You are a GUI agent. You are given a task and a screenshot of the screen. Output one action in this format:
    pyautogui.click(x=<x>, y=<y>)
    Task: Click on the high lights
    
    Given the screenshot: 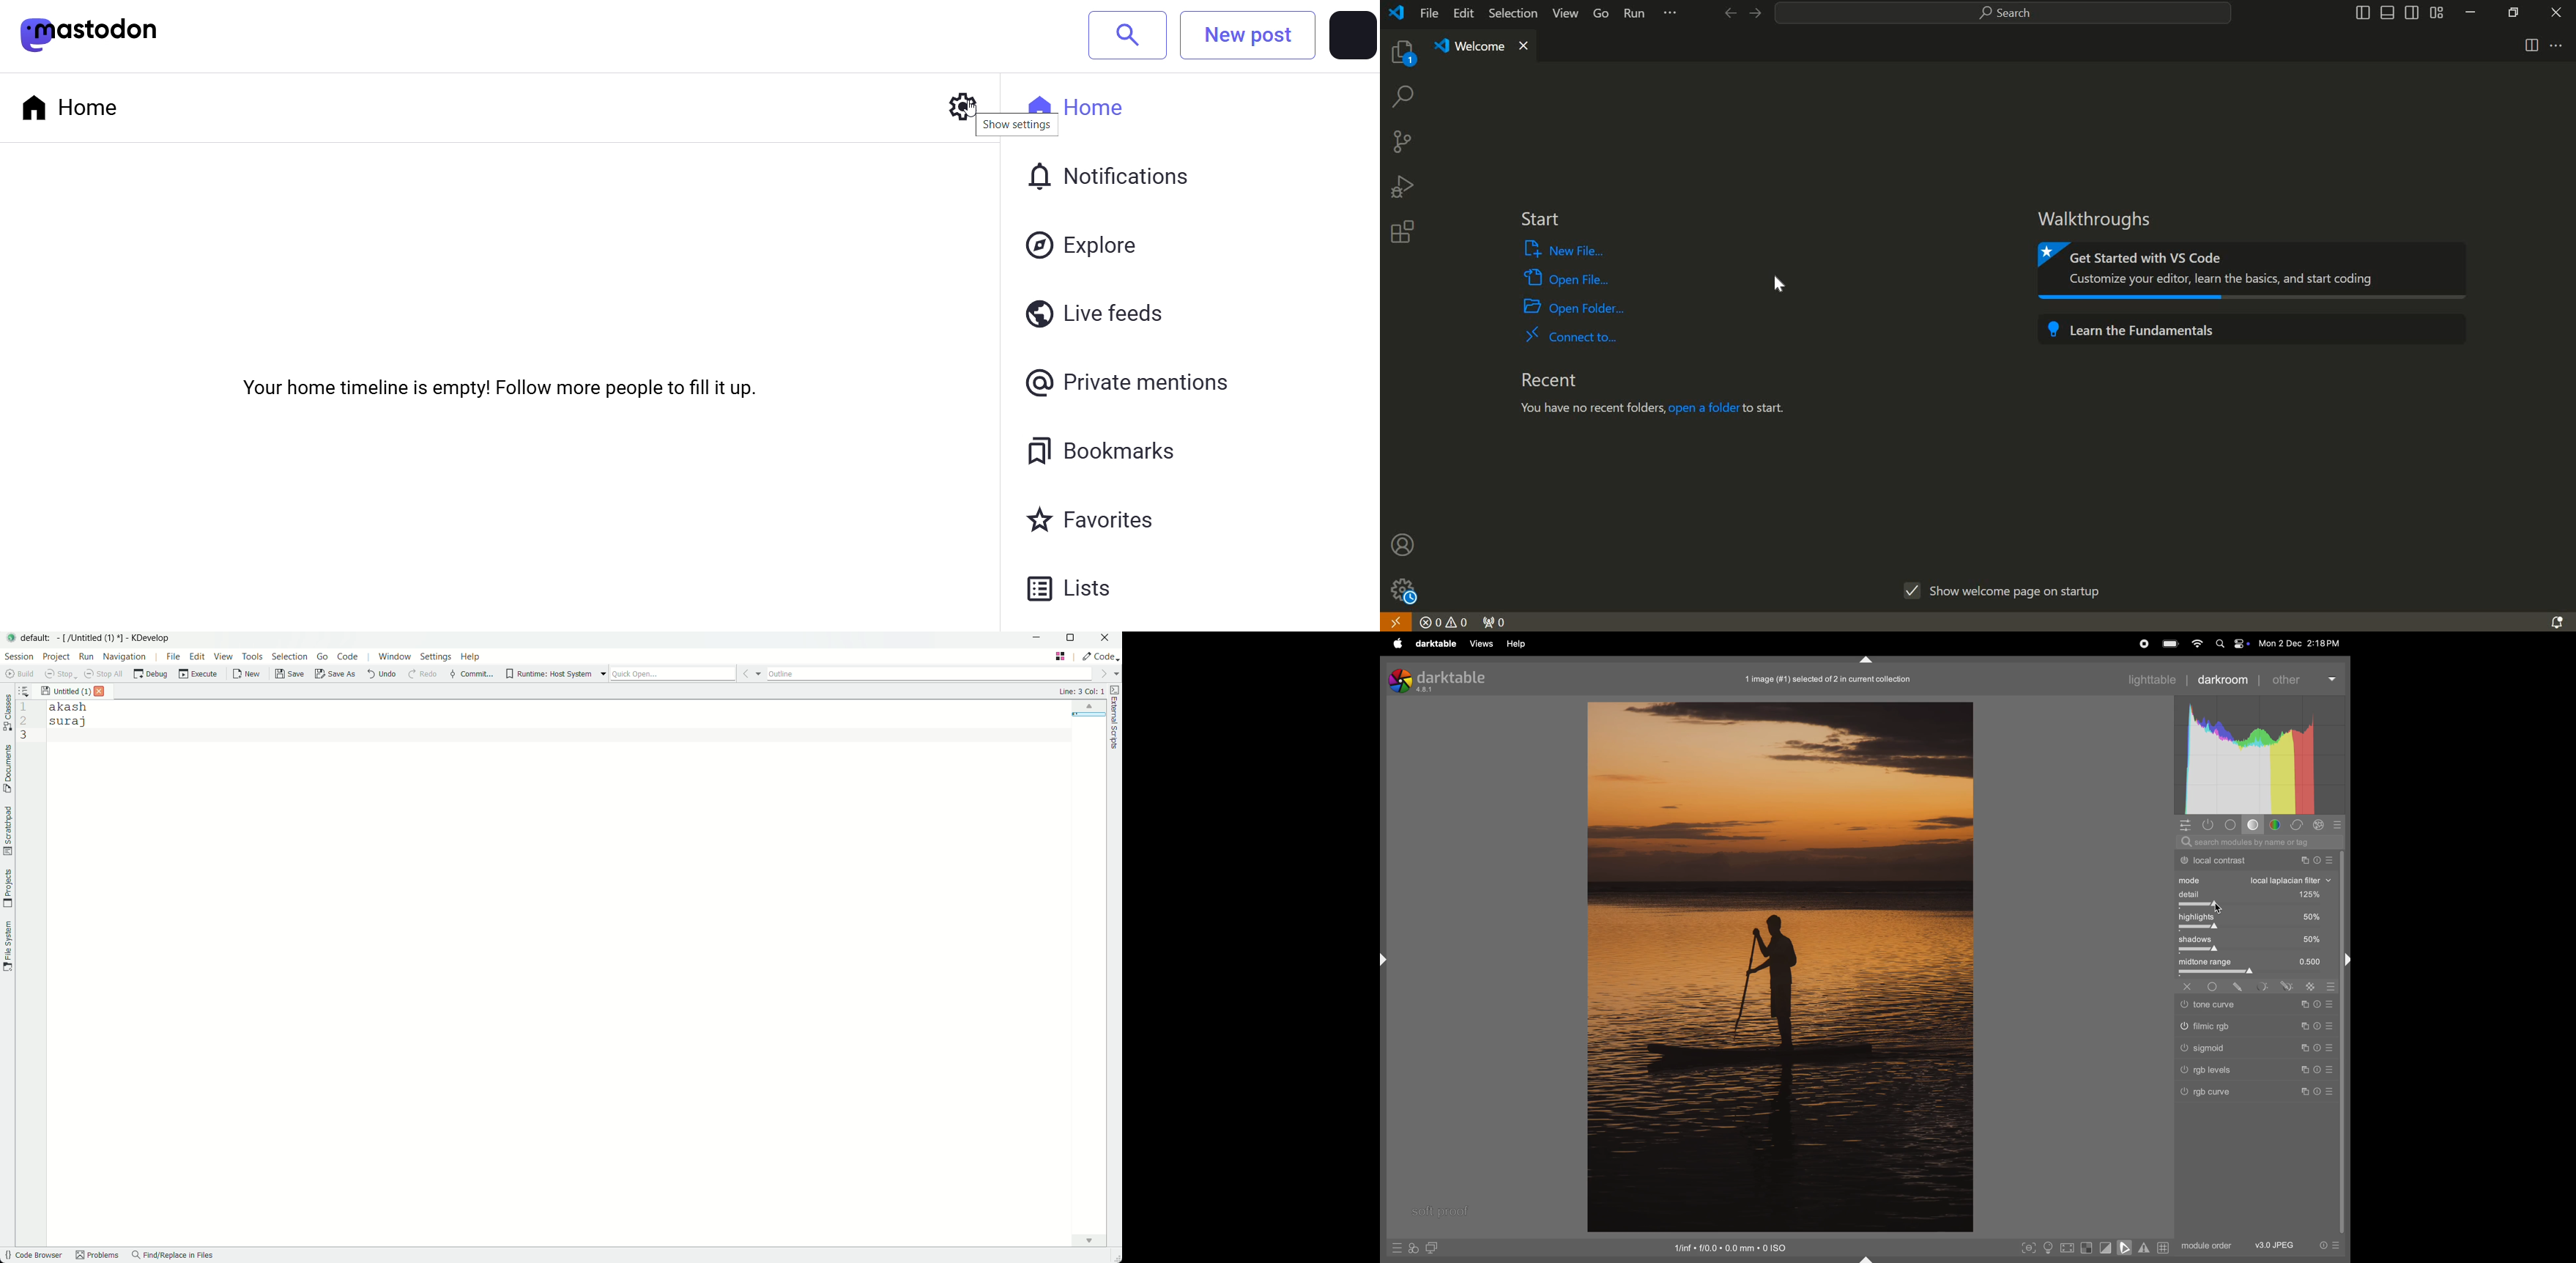 What is the action you would take?
    pyautogui.click(x=2258, y=918)
    